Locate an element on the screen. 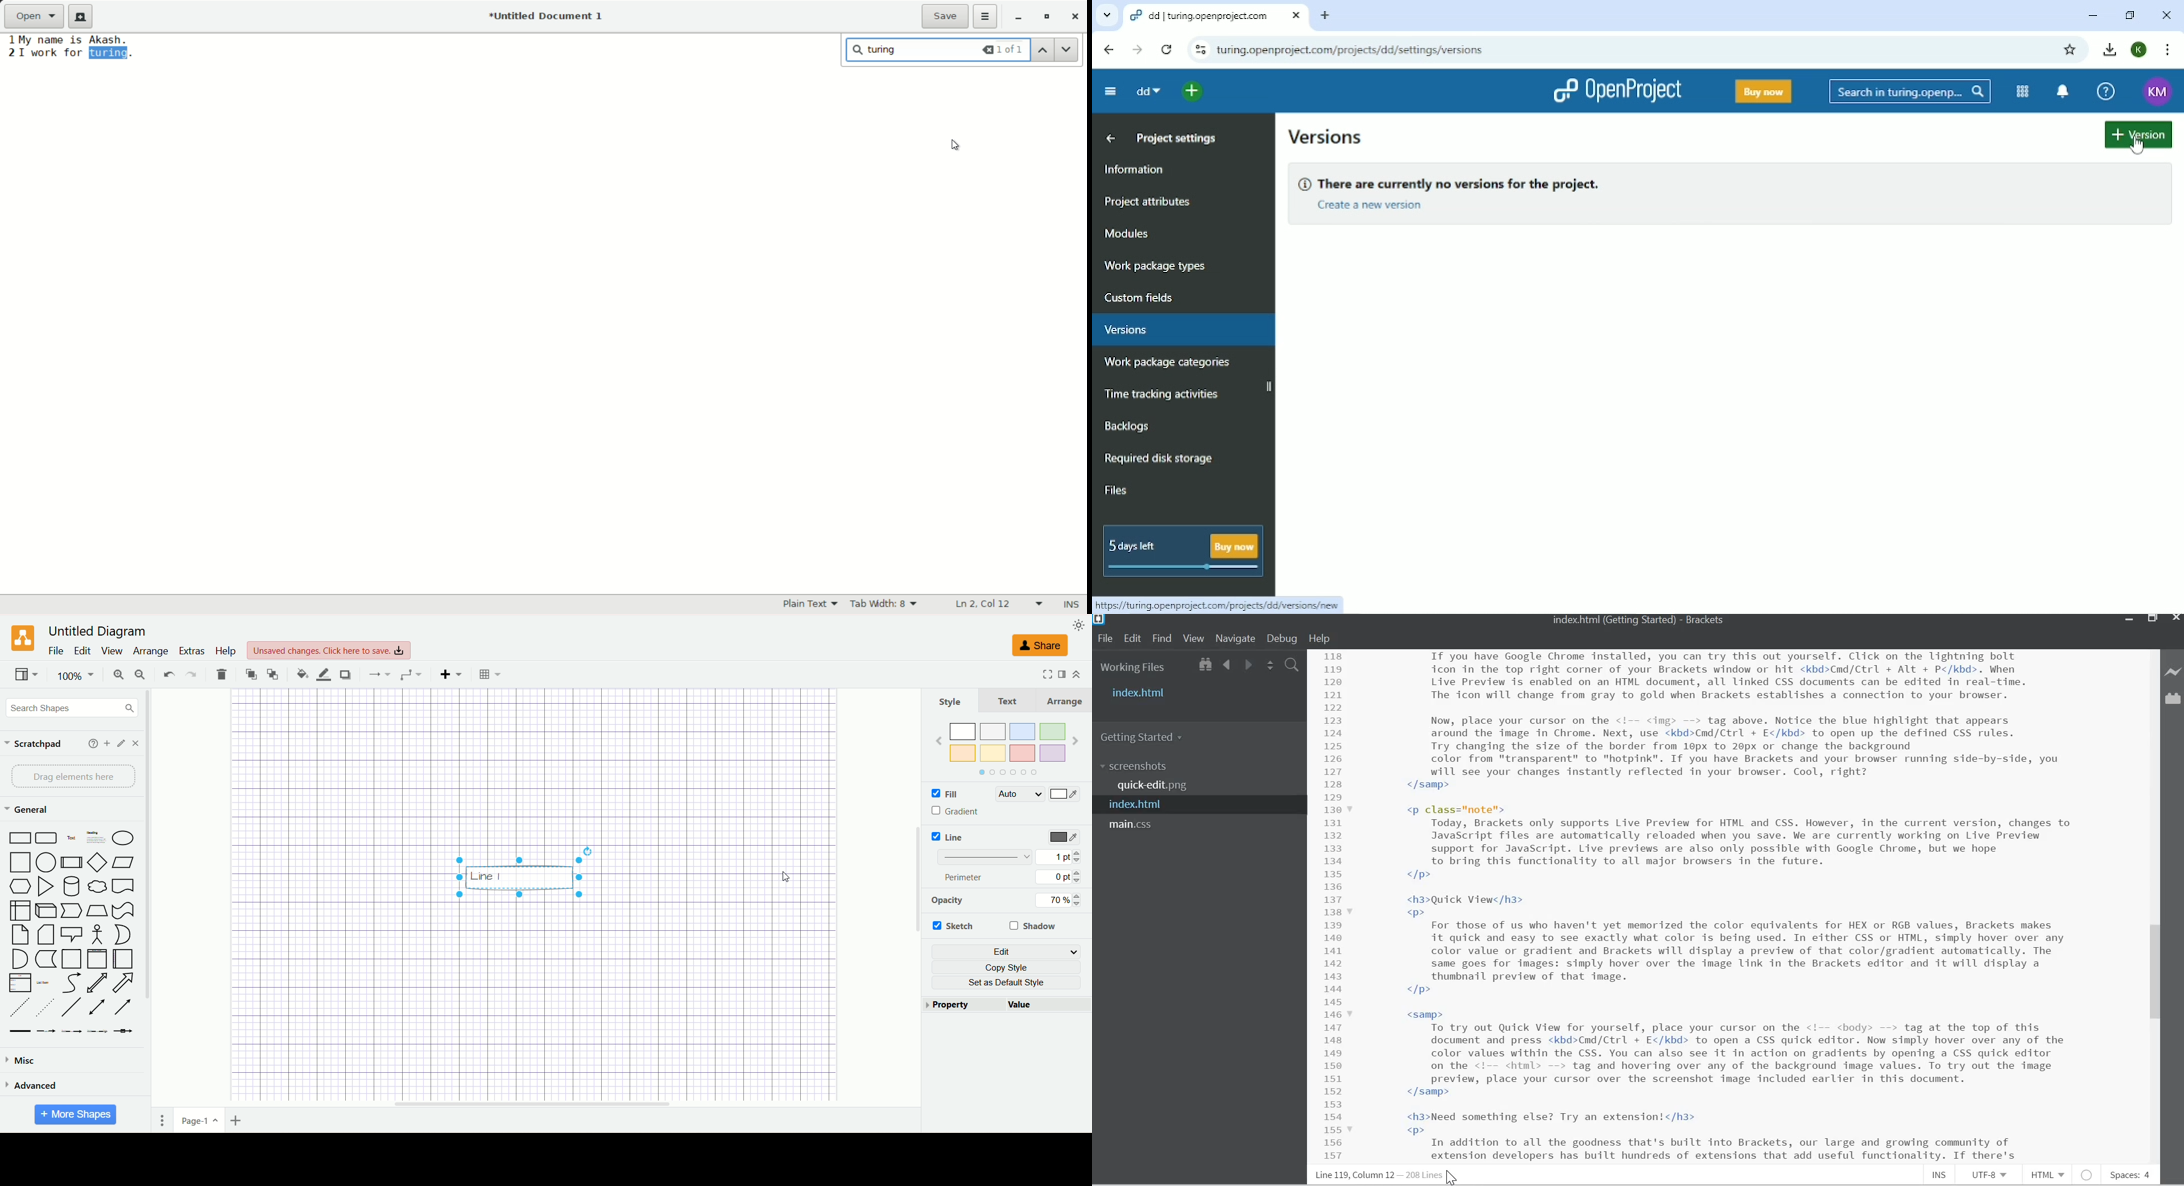 This screenshot has width=2184, height=1204. Project attributes is located at coordinates (1147, 203).